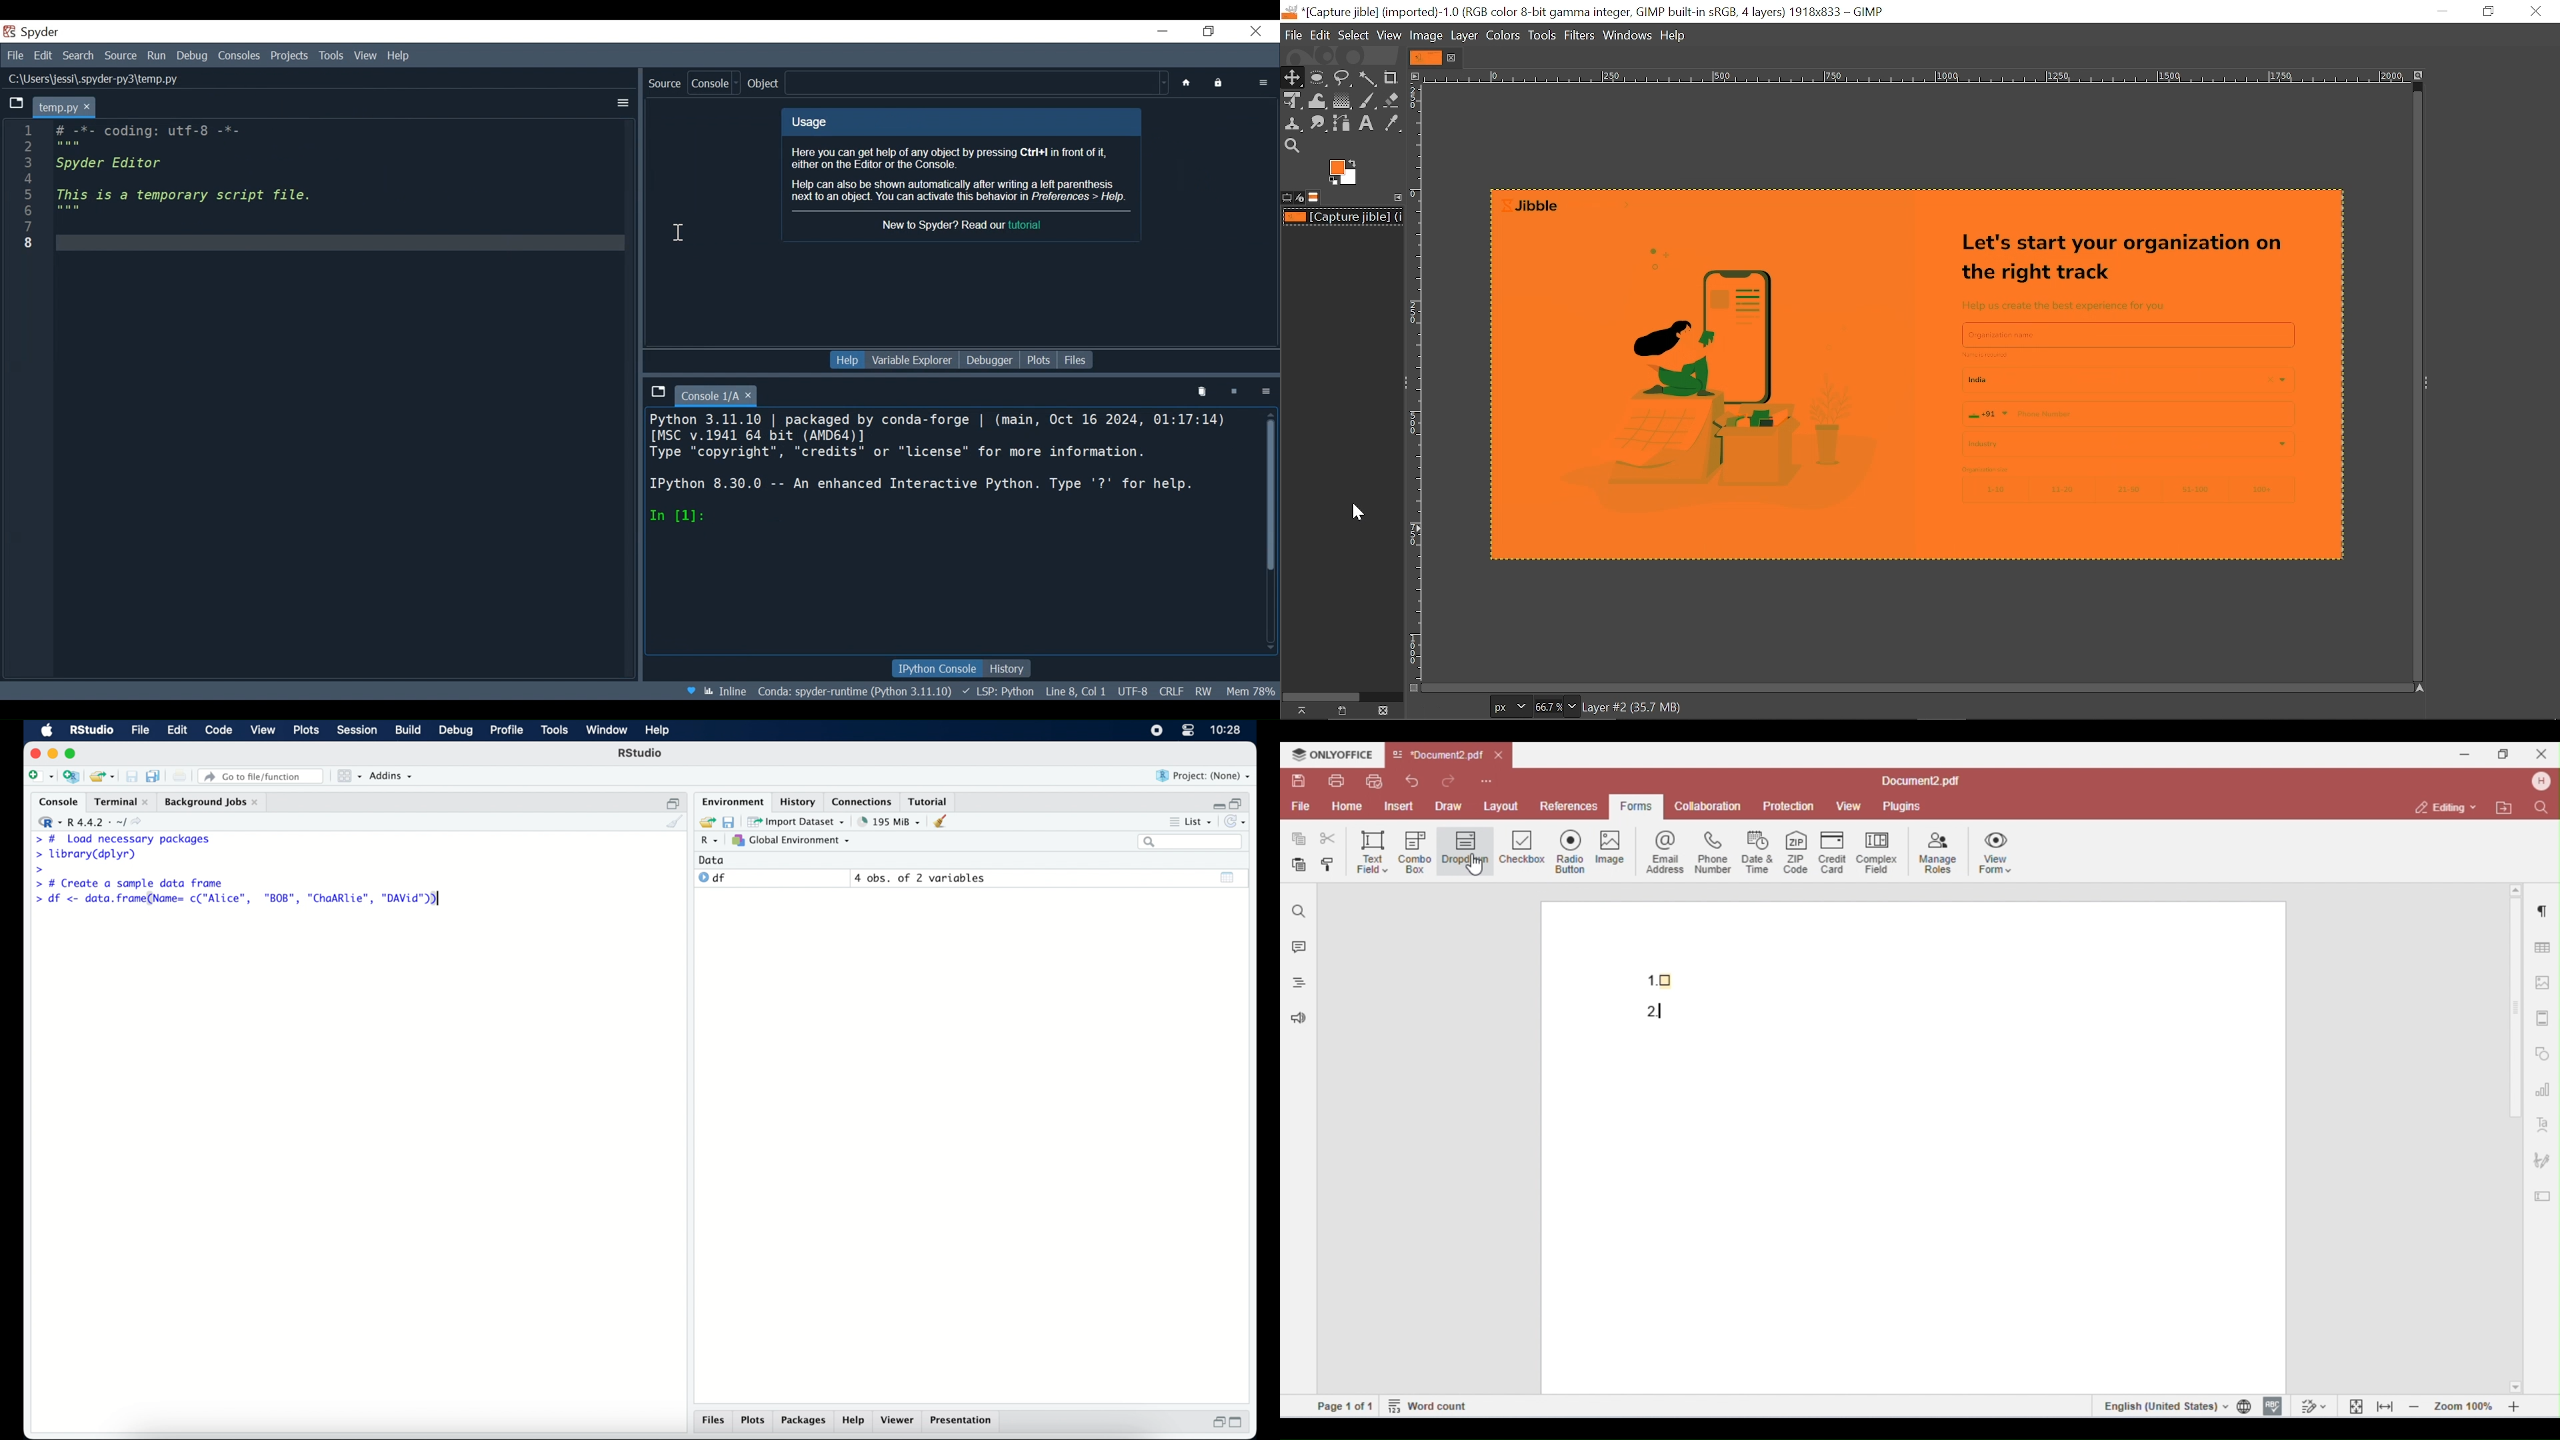 This screenshot has width=2576, height=1456. Describe the element at coordinates (53, 34) in the screenshot. I see `spyder` at that location.